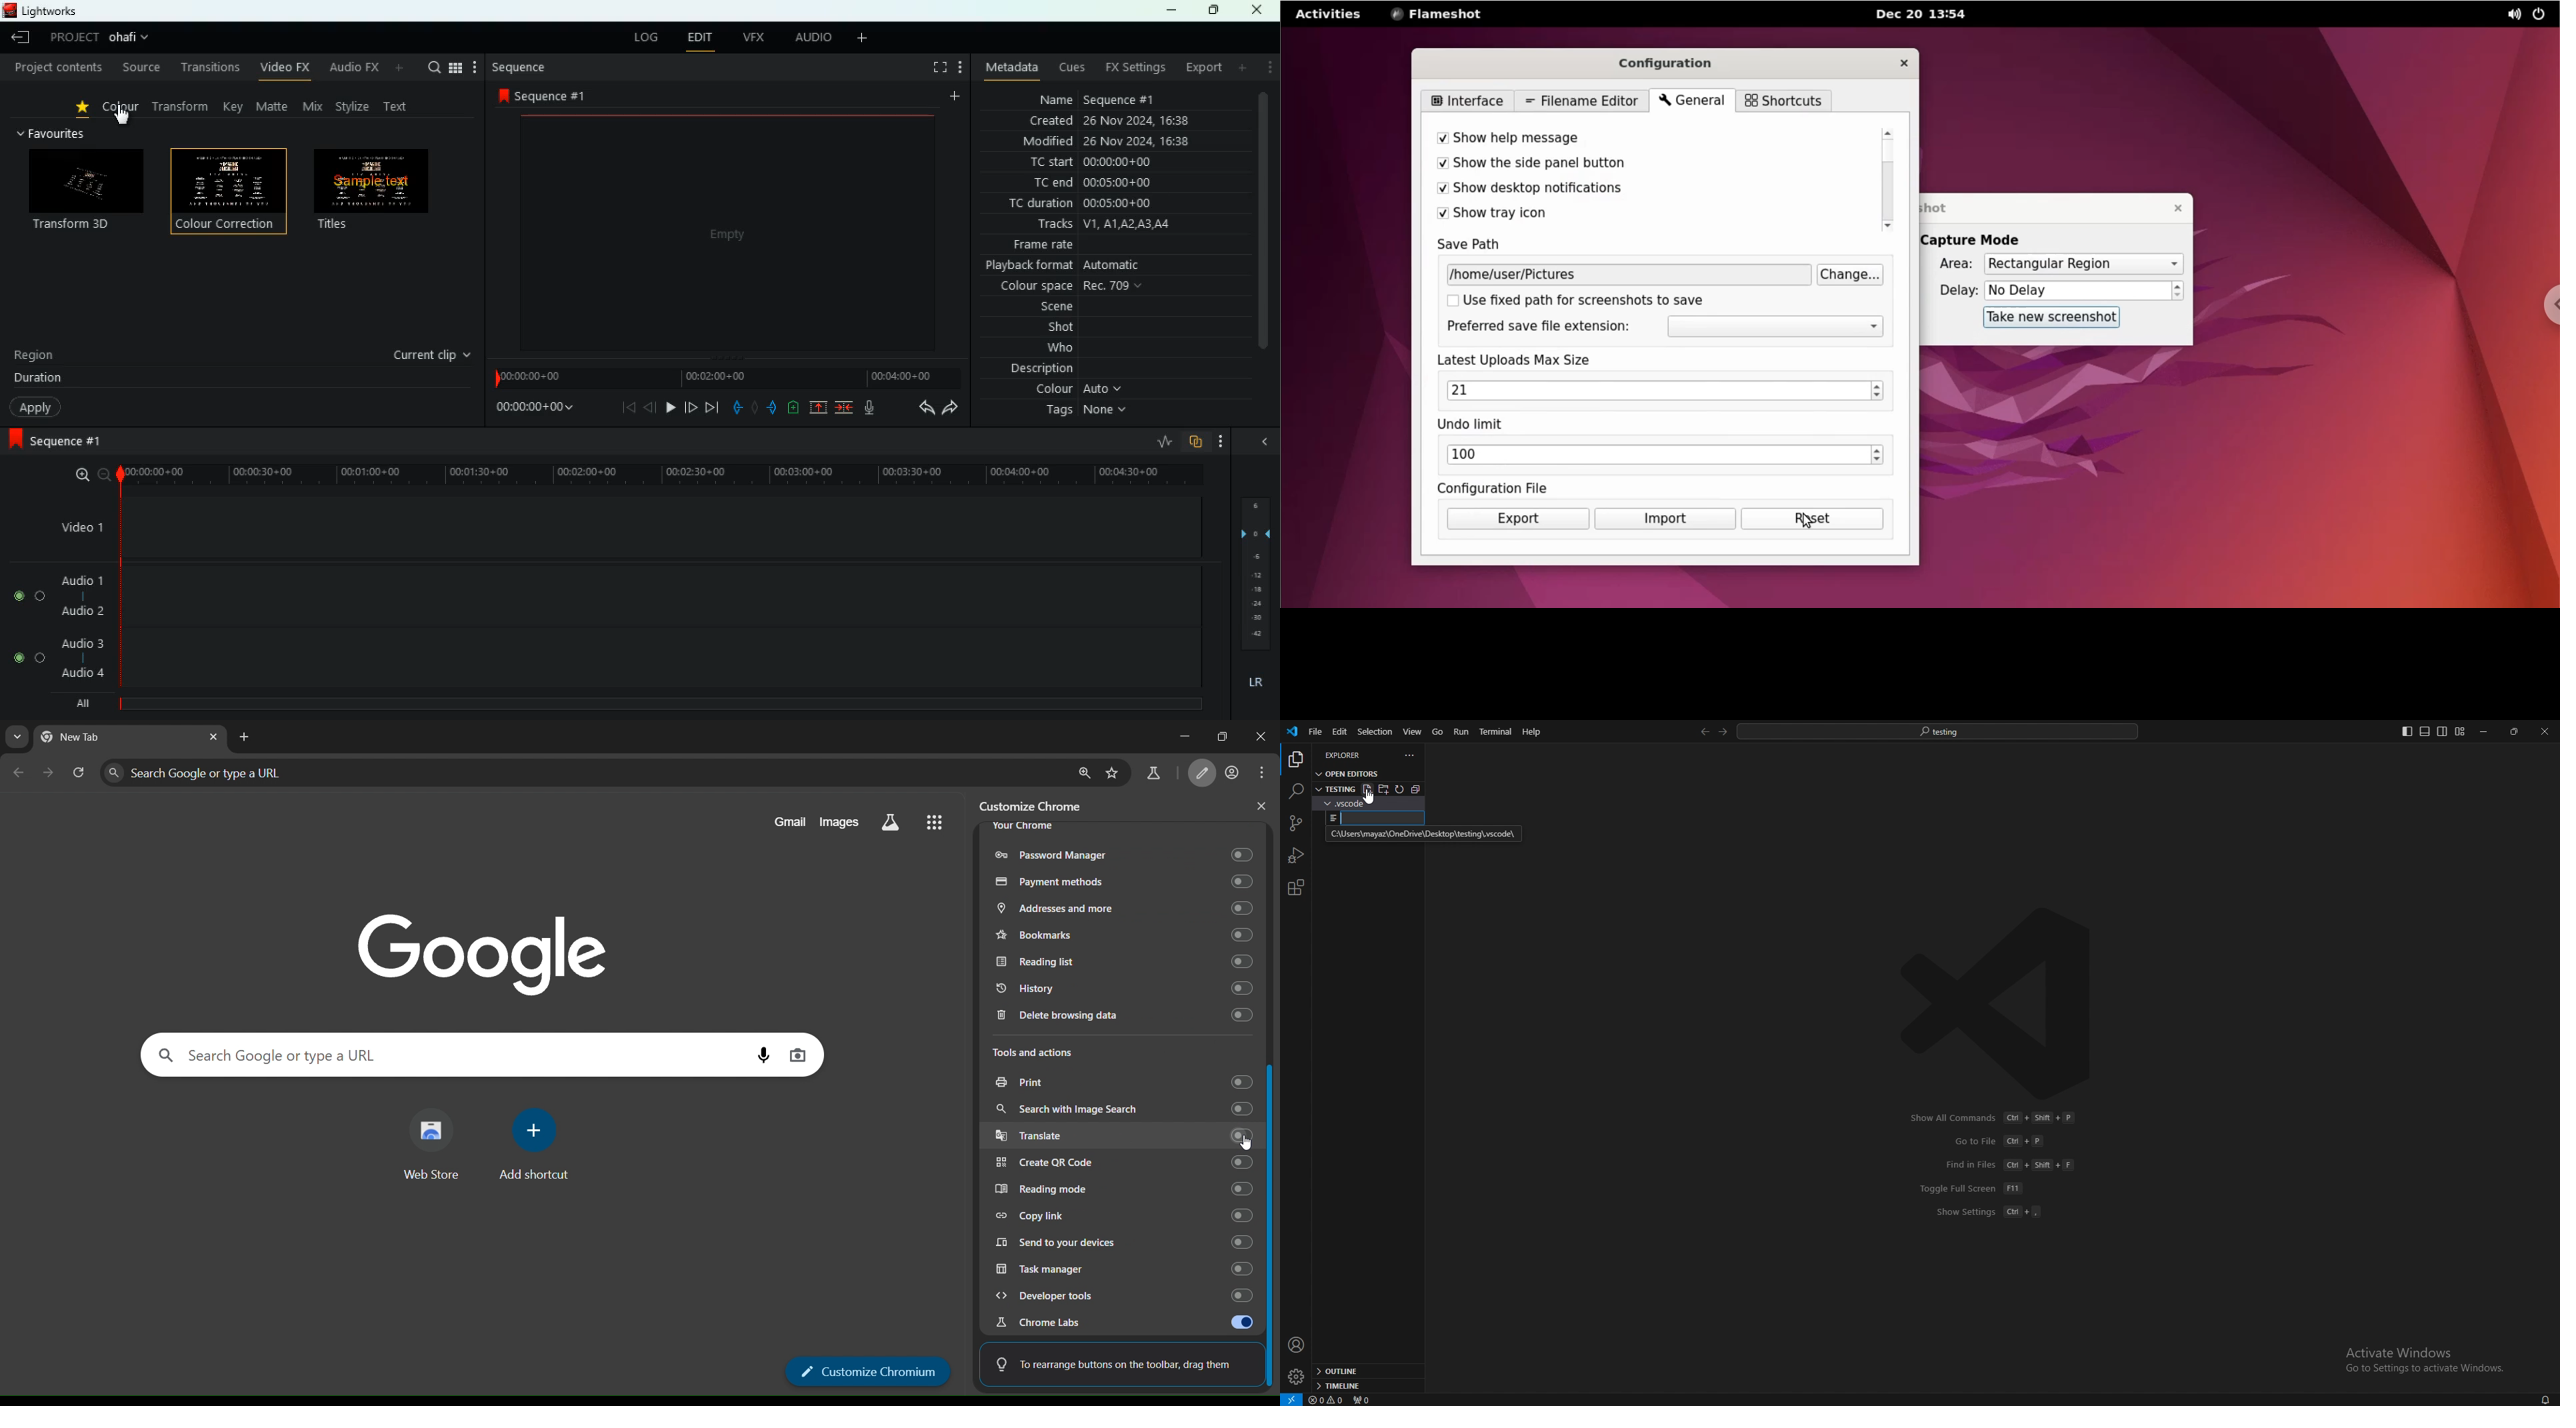  I want to click on reading mode, so click(1121, 1187).